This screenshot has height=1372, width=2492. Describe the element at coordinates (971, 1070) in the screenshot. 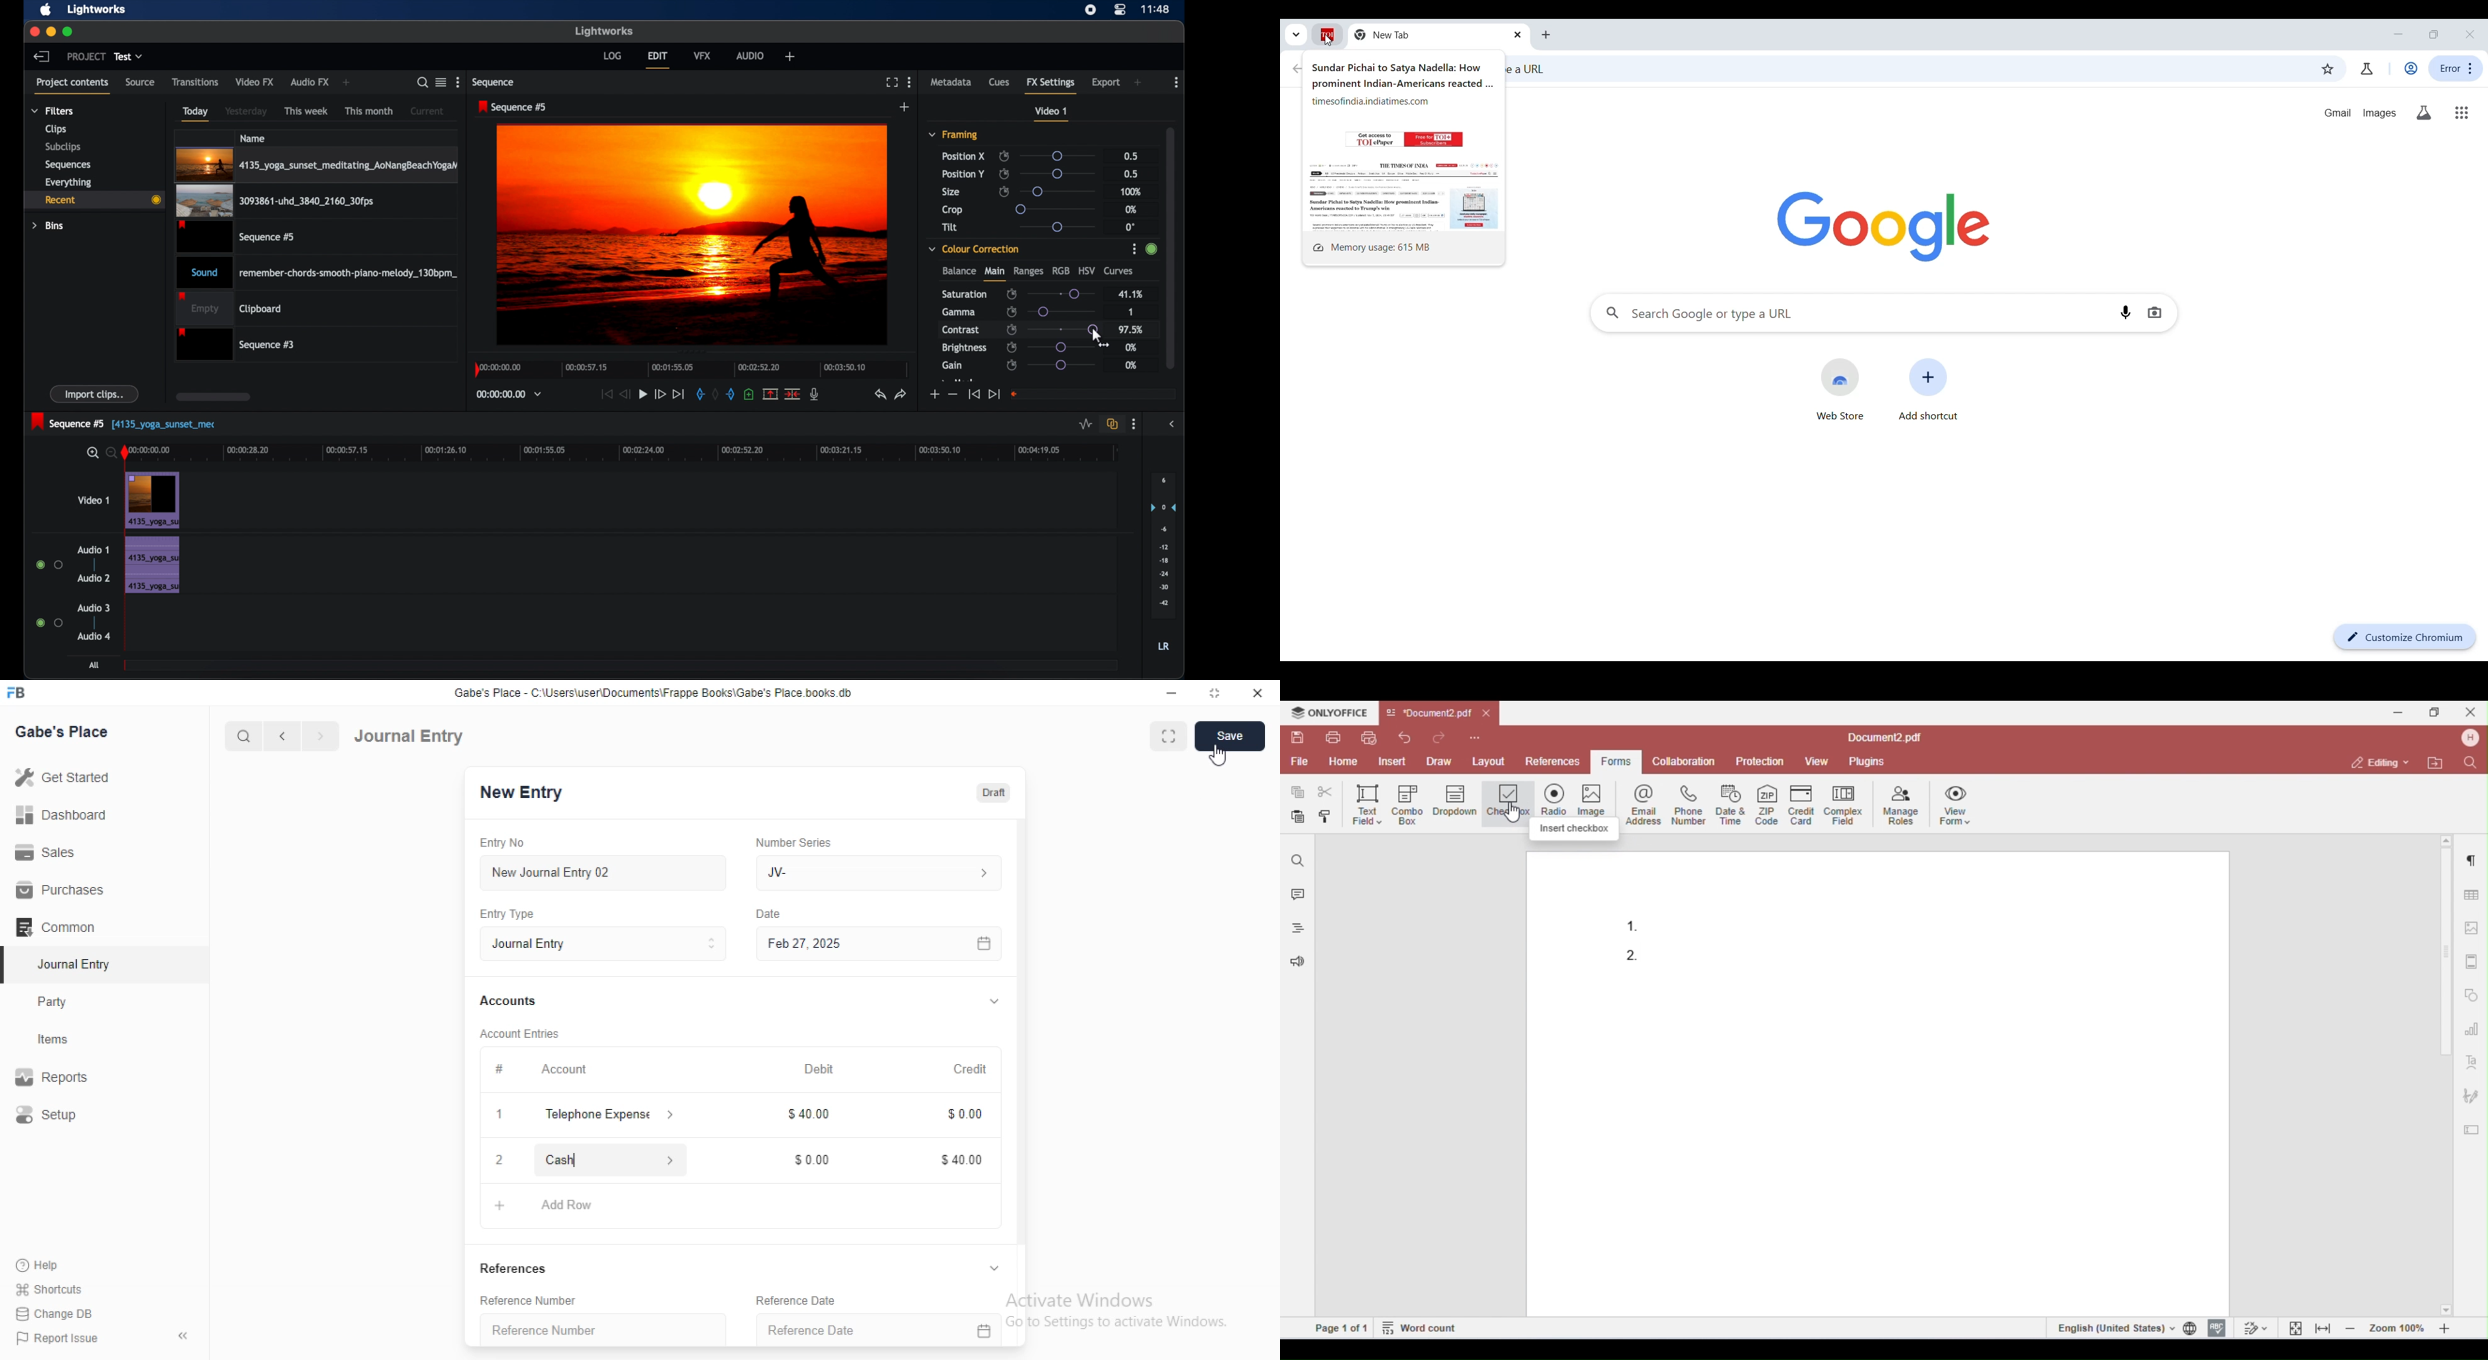

I see `Credit` at that location.